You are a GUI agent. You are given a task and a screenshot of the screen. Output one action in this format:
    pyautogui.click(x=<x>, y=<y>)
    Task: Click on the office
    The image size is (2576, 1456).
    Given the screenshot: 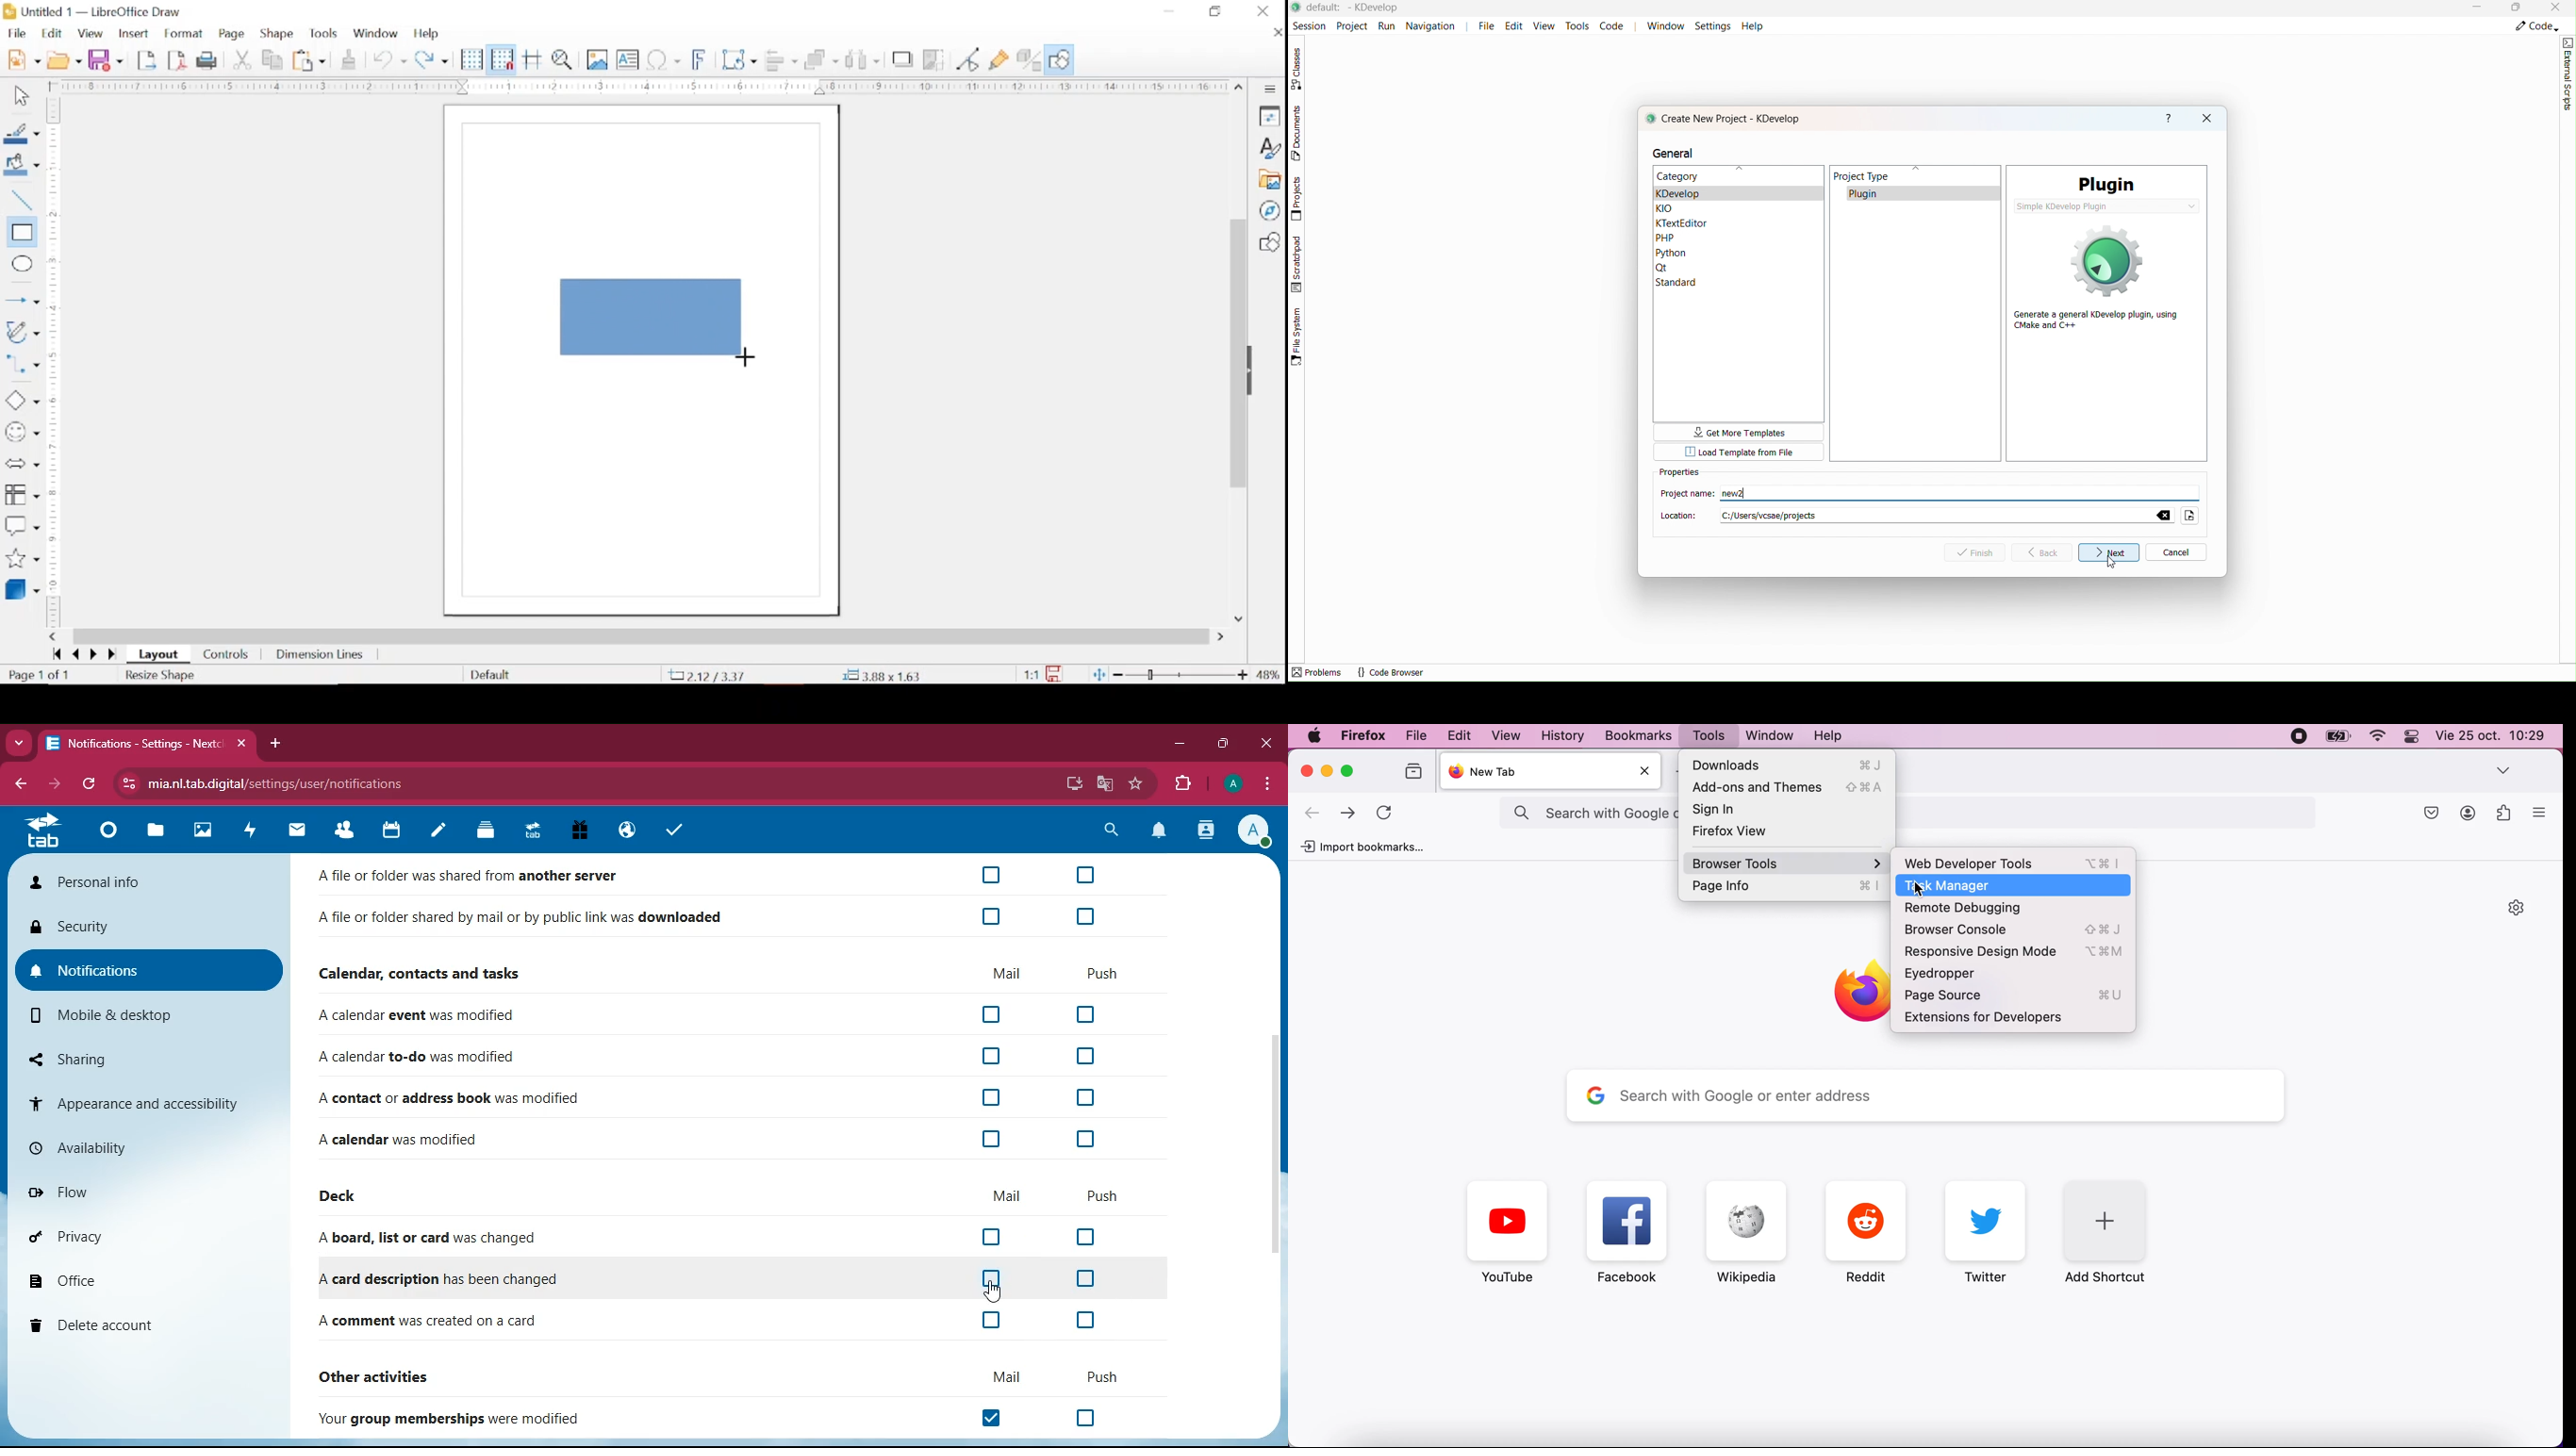 What is the action you would take?
    pyautogui.click(x=142, y=1278)
    